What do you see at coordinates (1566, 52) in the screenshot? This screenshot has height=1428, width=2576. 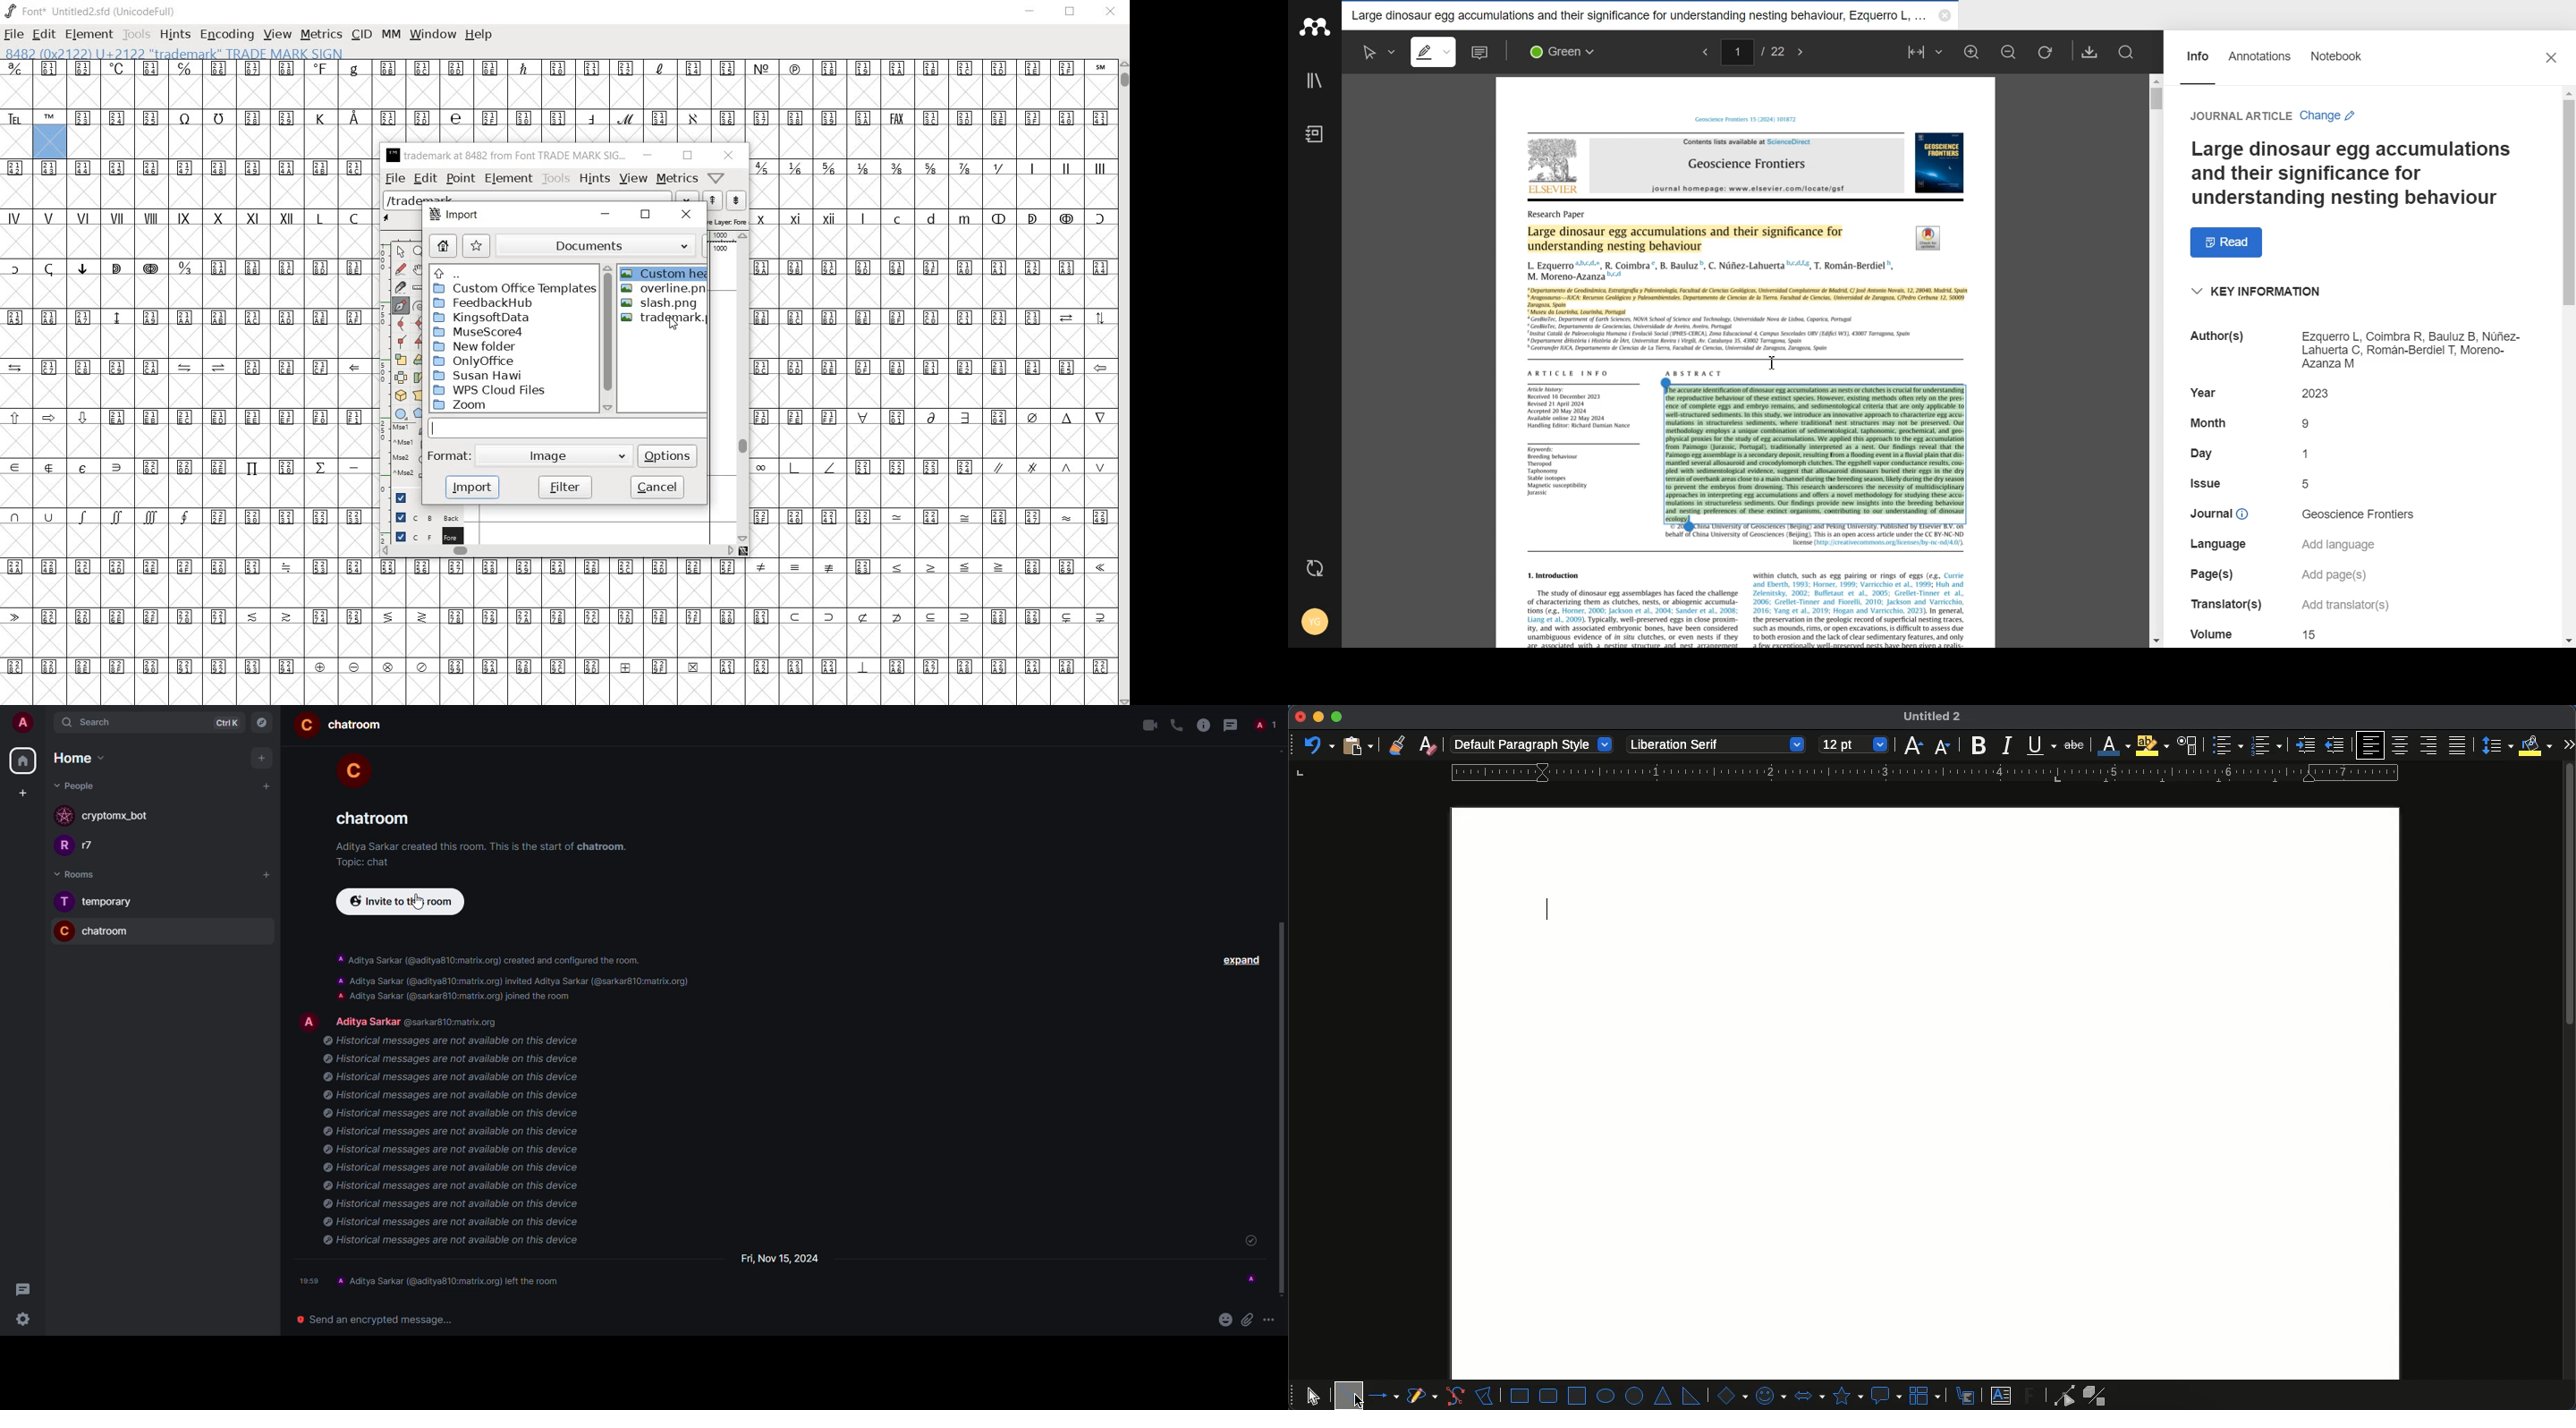 I see `Colors` at bounding box center [1566, 52].